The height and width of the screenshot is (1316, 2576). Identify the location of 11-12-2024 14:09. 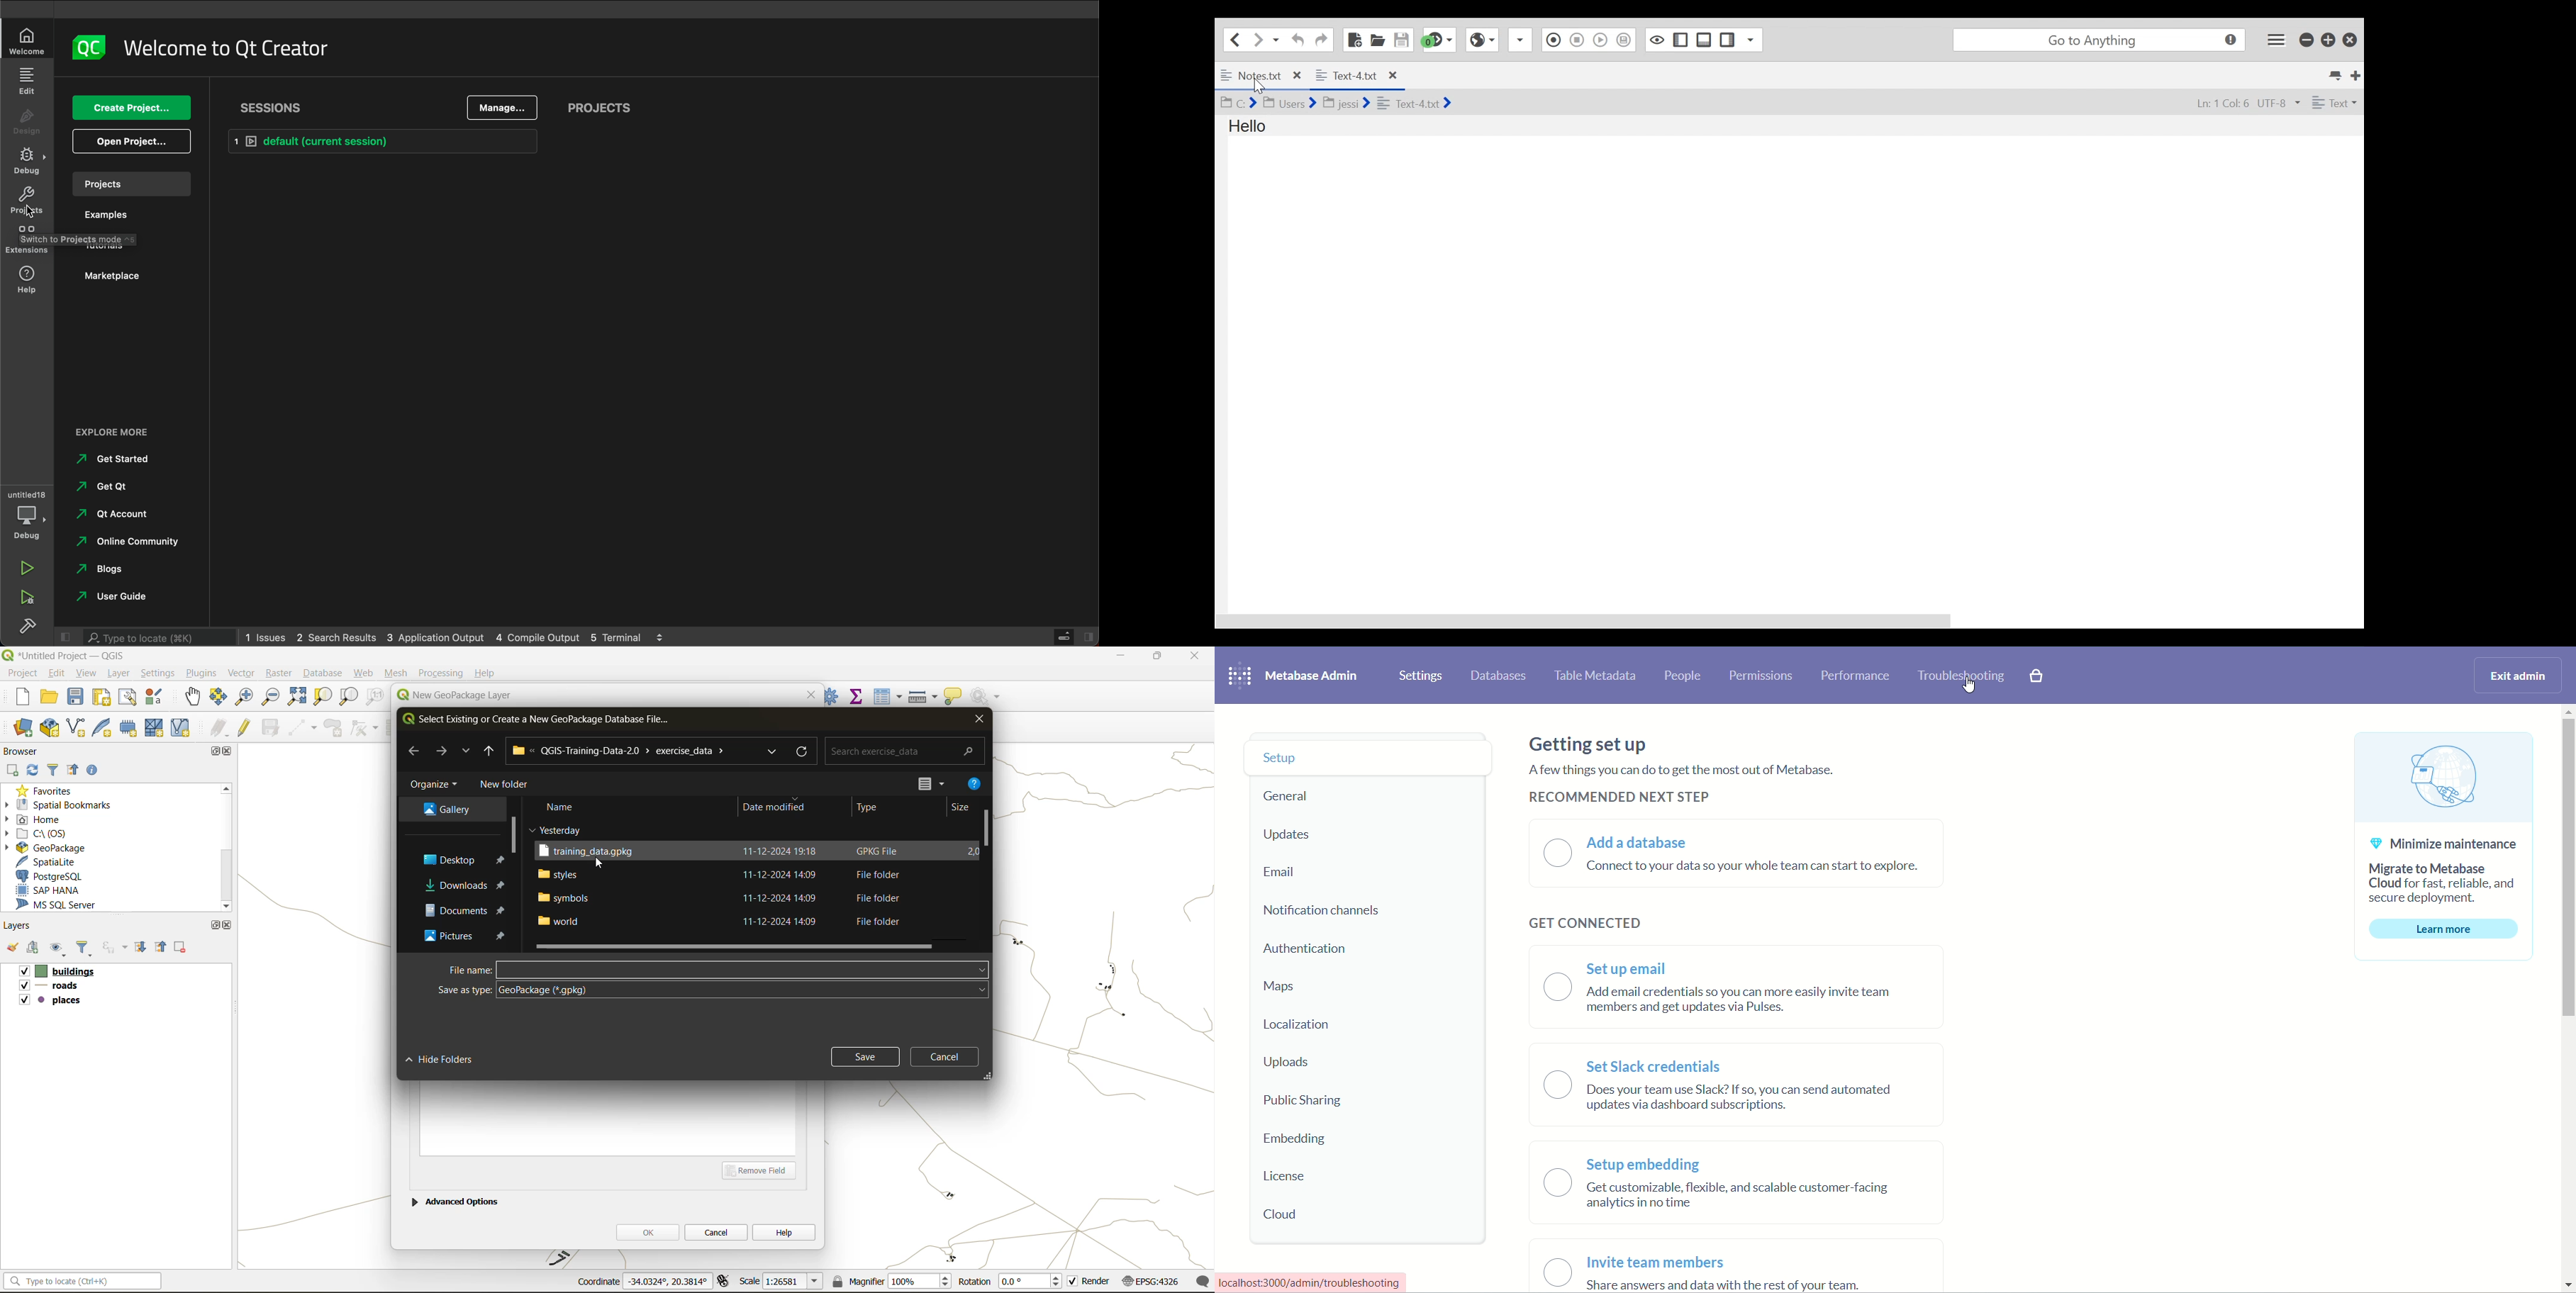
(783, 922).